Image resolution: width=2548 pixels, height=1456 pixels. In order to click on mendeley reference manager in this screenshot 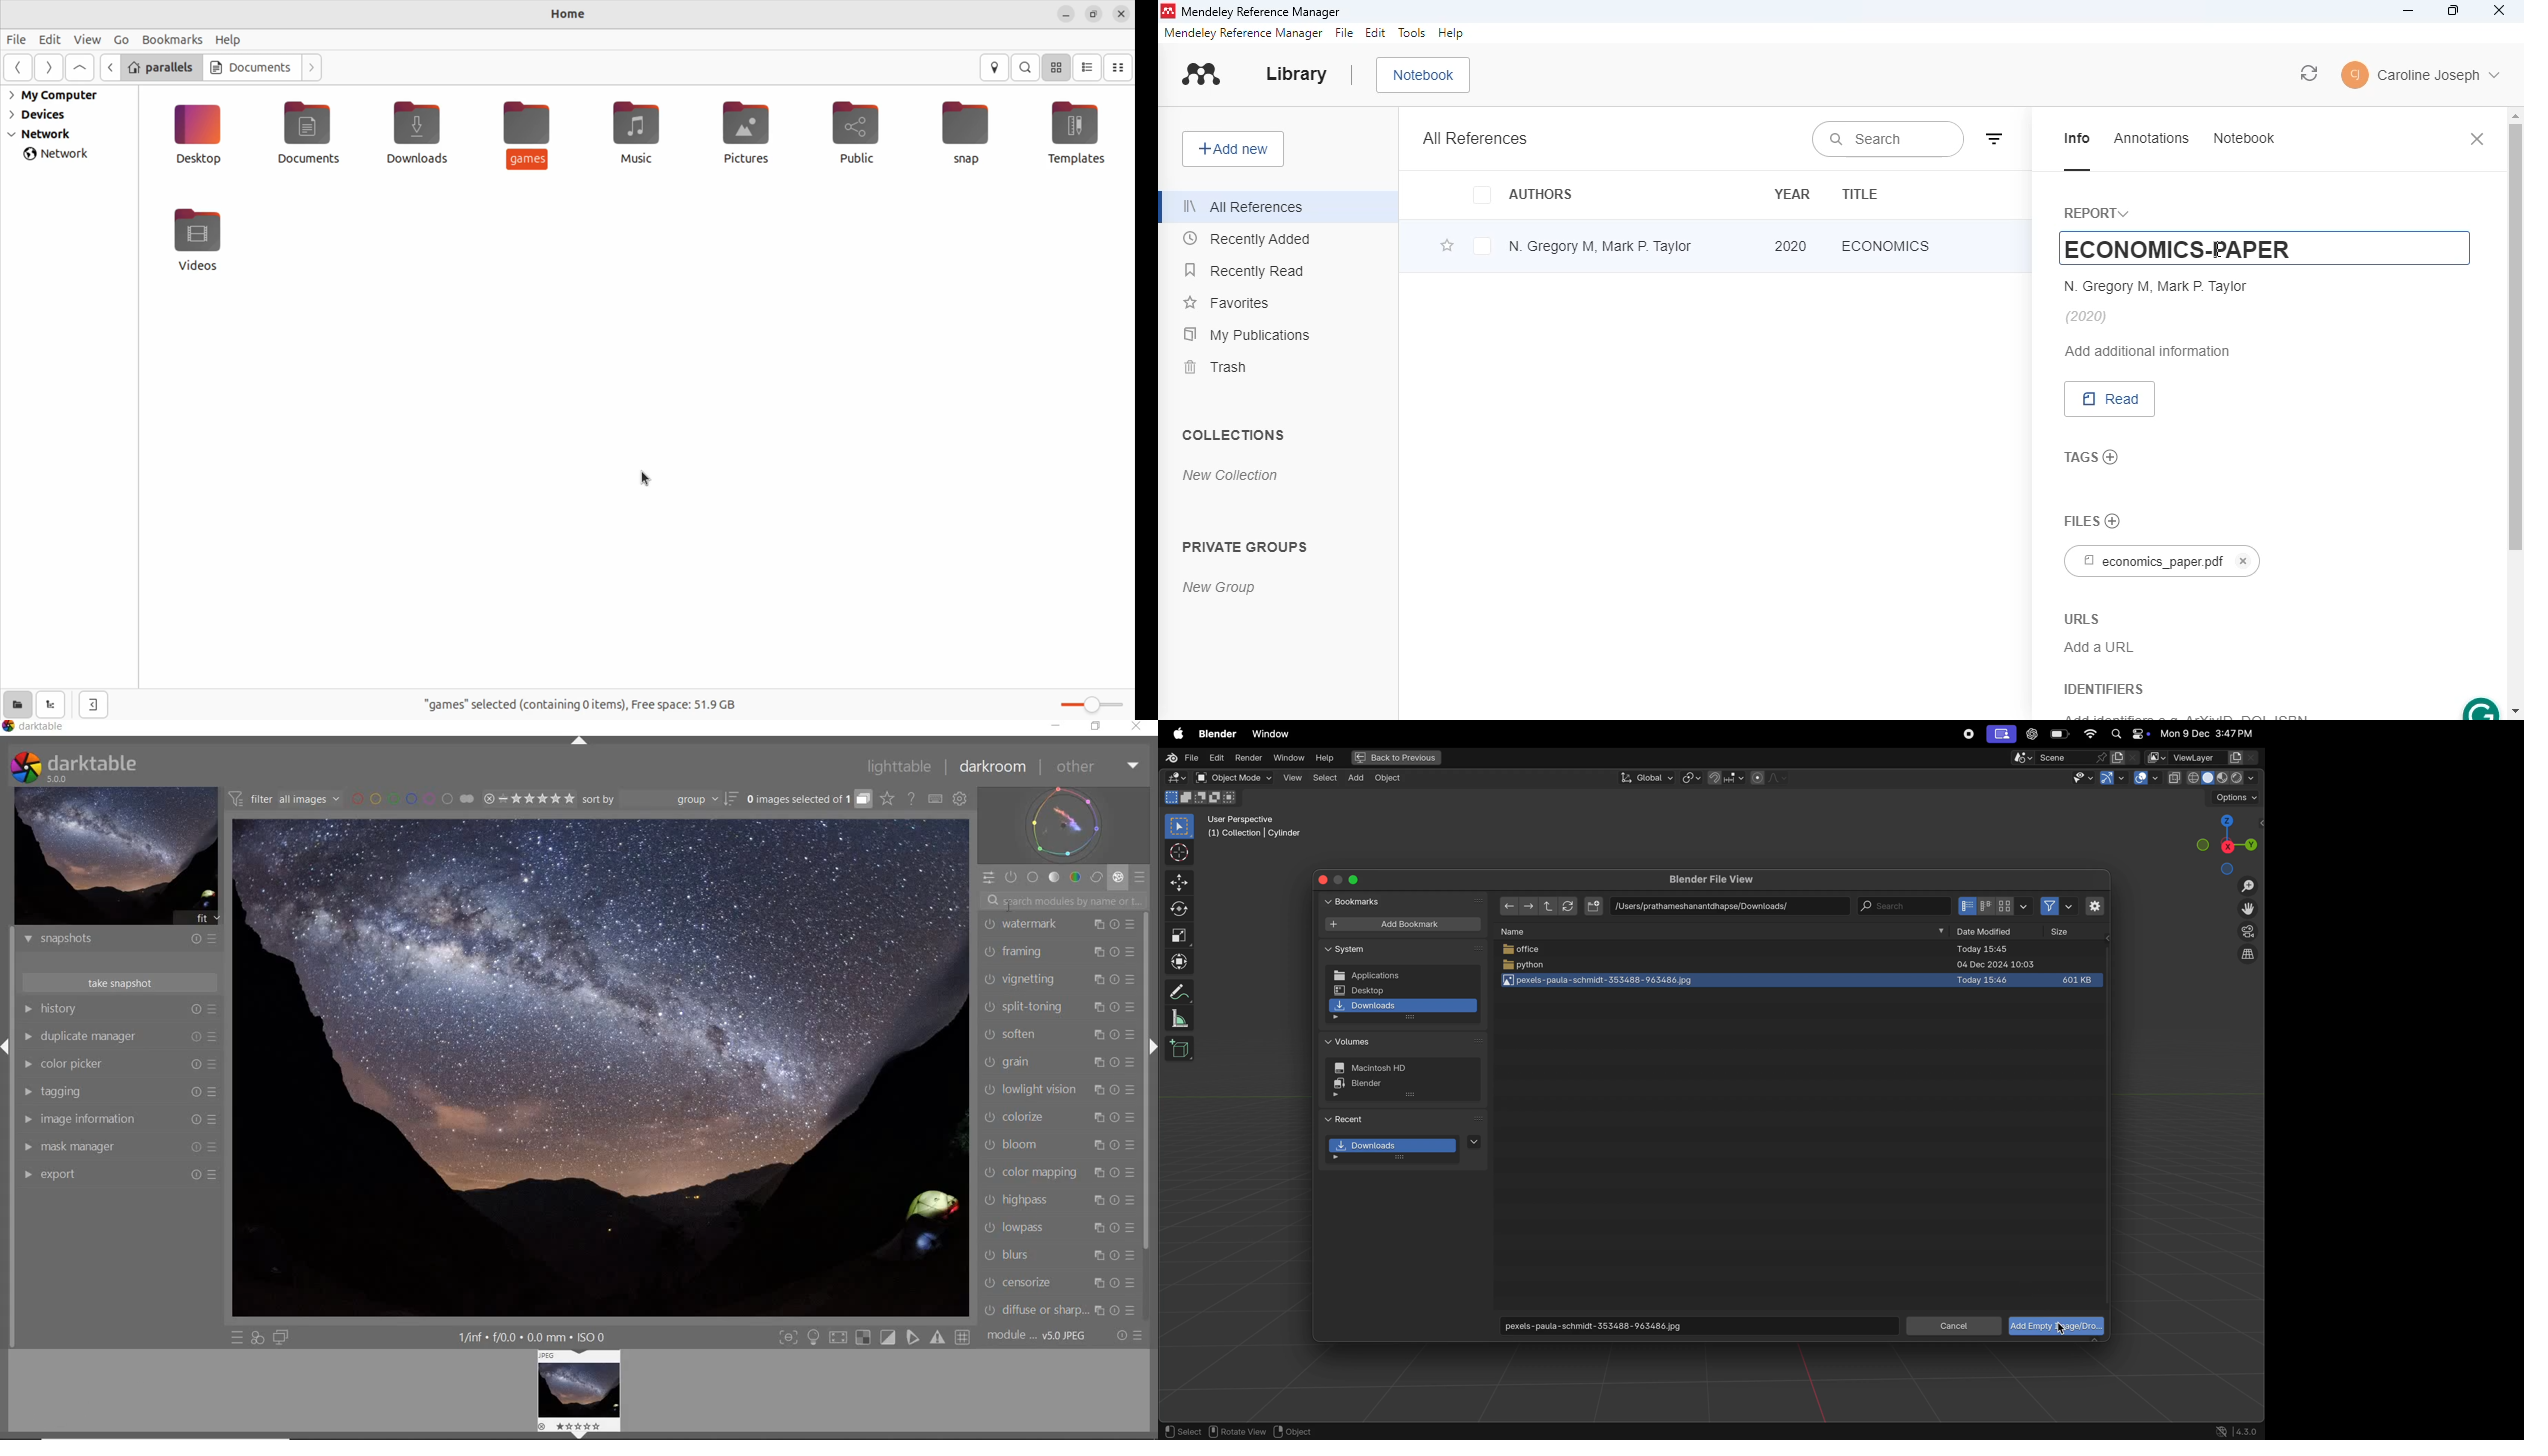, I will do `click(1261, 12)`.